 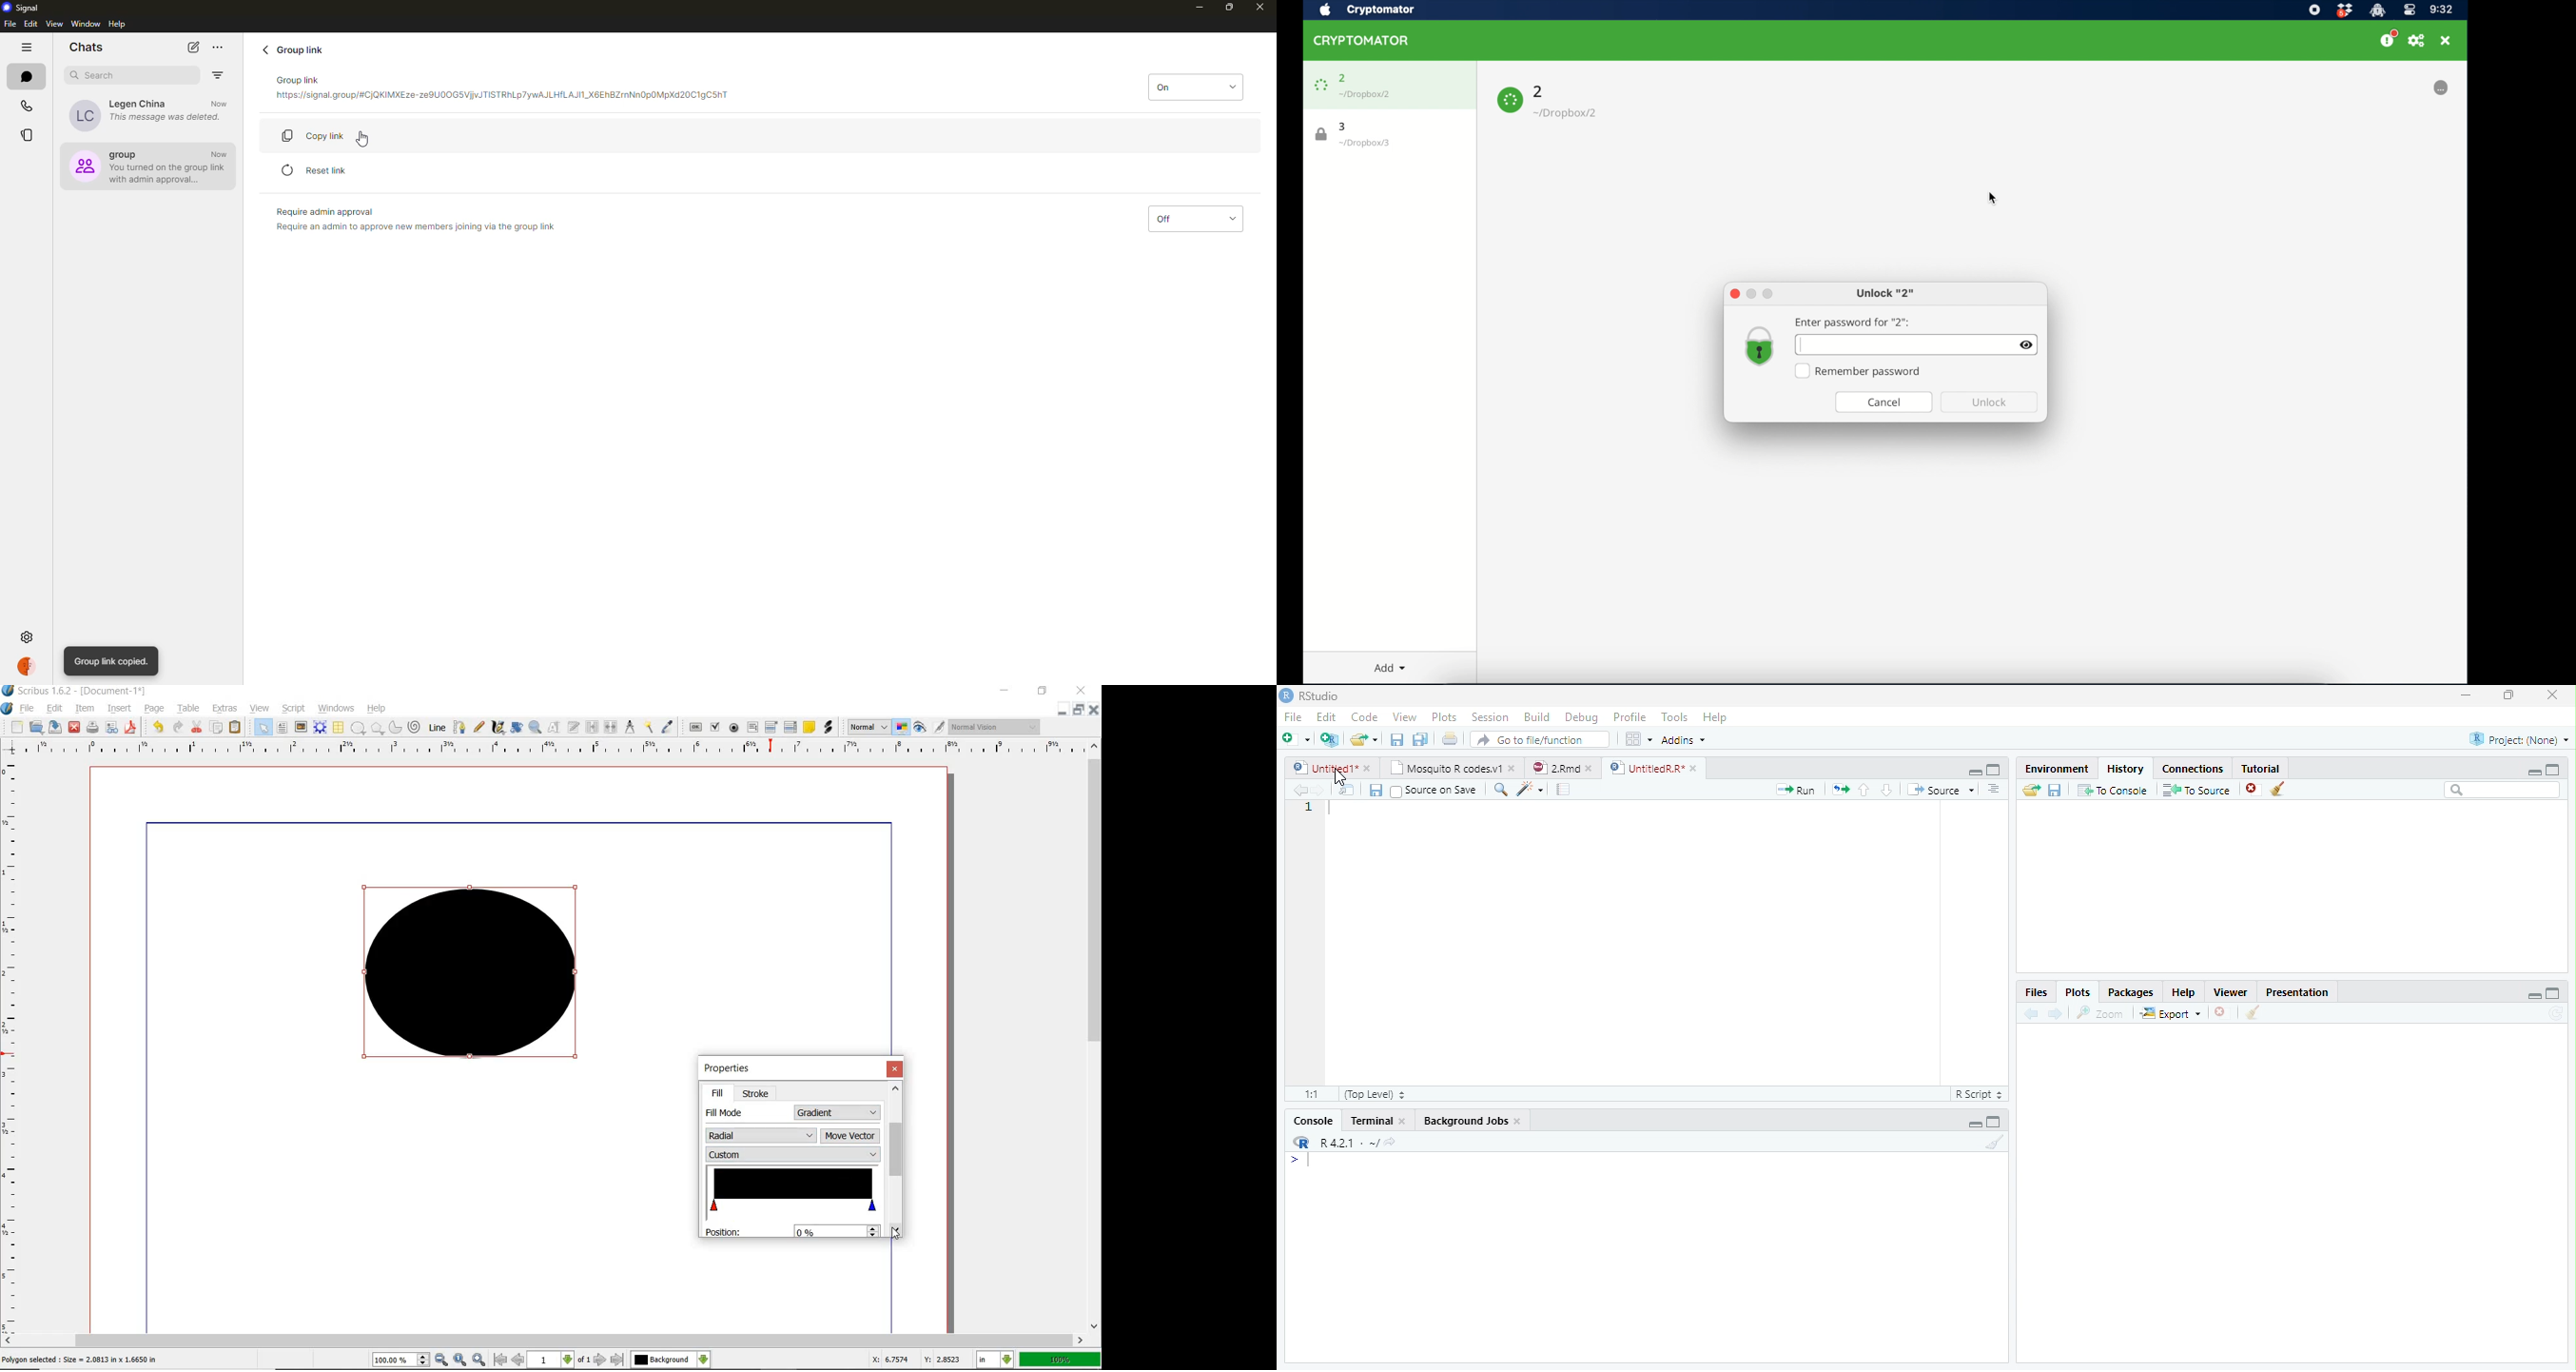 What do you see at coordinates (319, 727) in the screenshot?
I see `RENDER FRAME` at bounding box center [319, 727].